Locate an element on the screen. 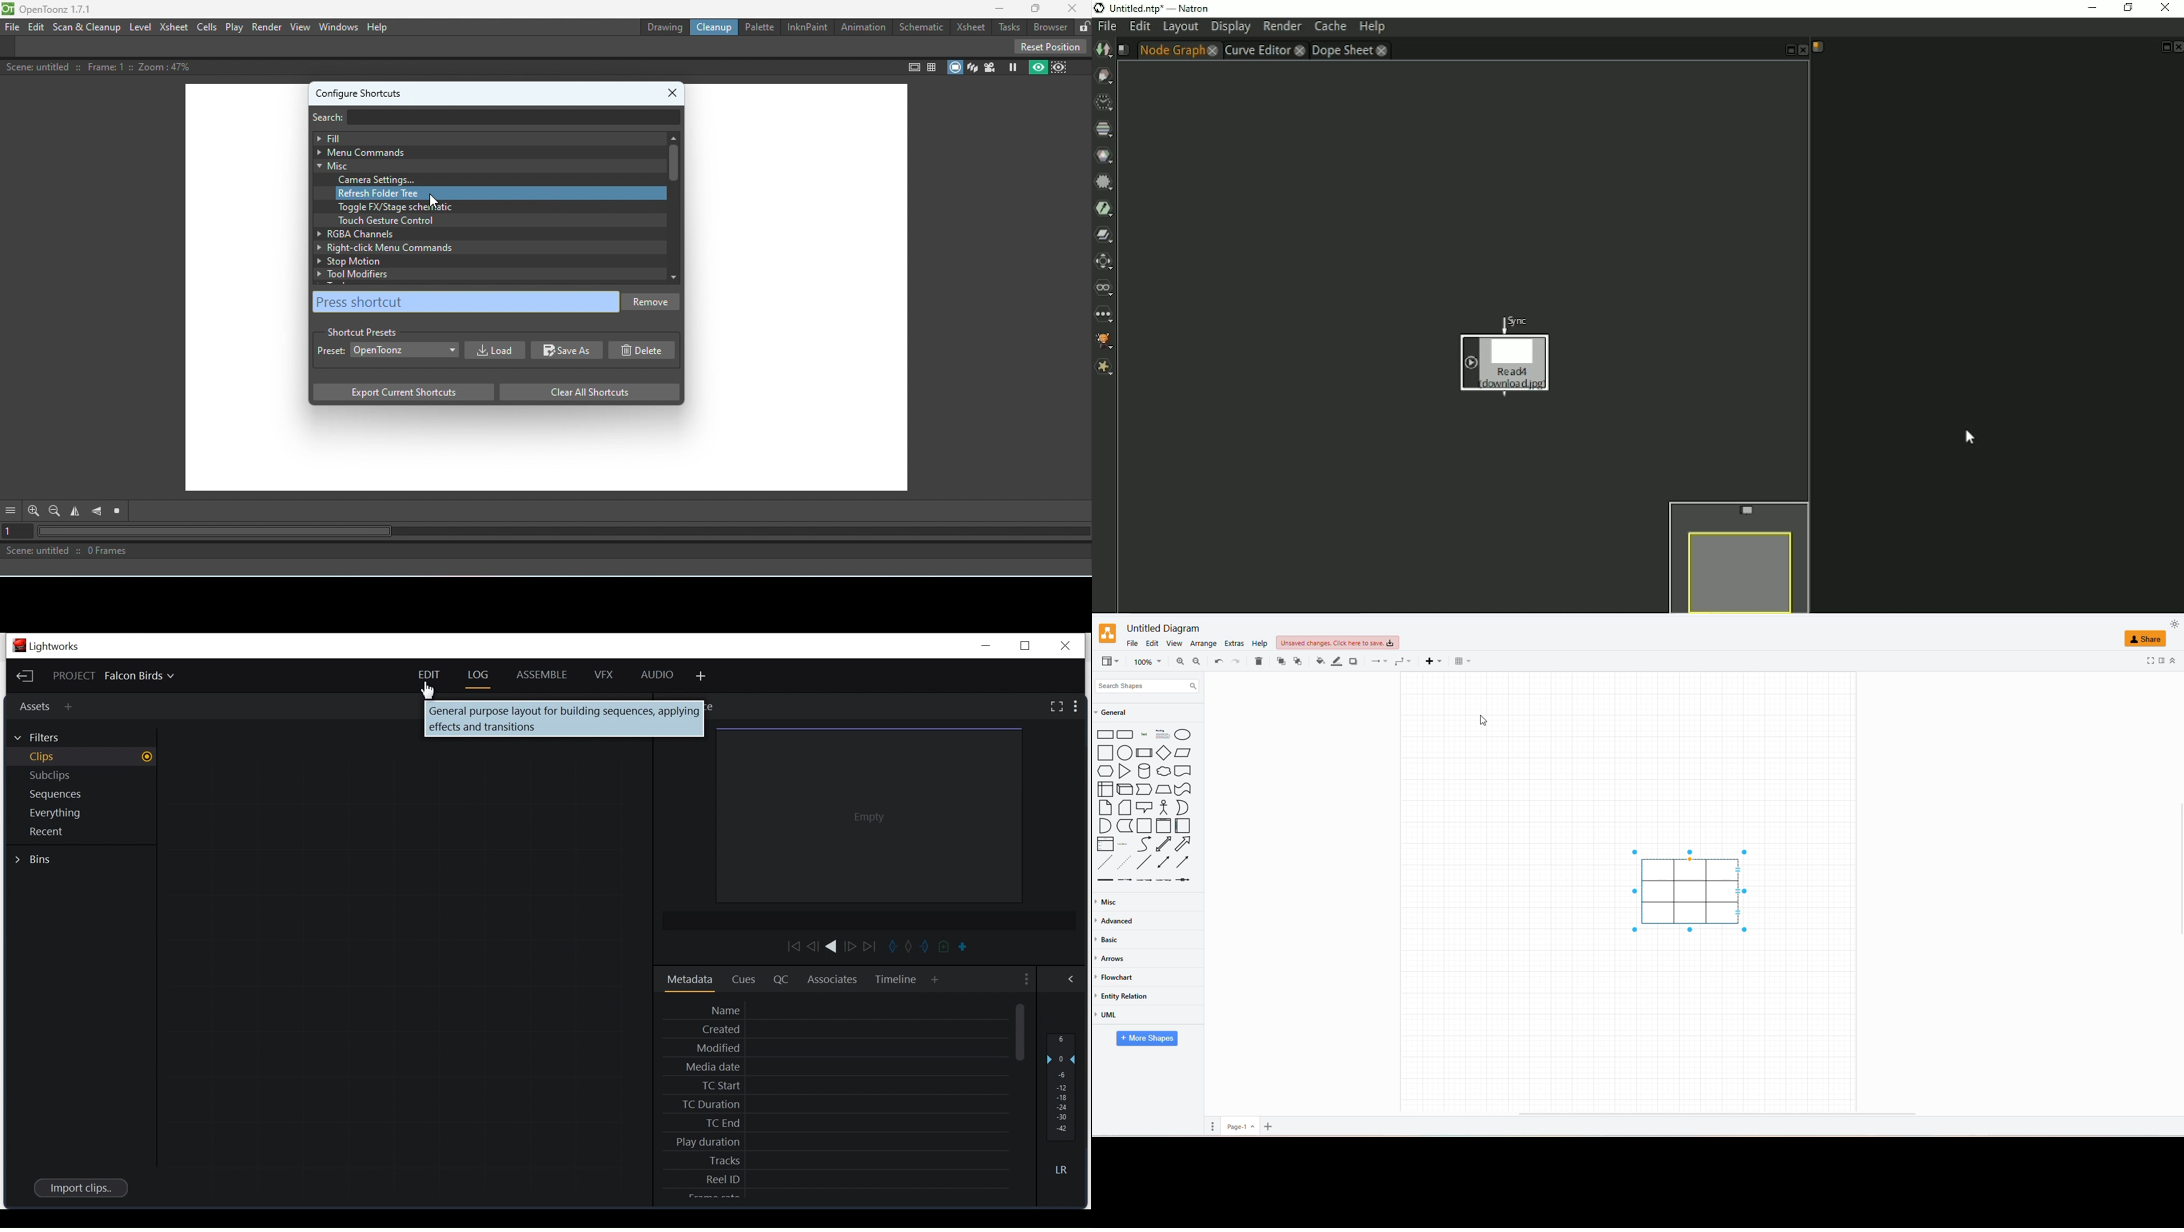 Image resolution: width=2184 pixels, height=1232 pixels. Vertical Scrollbar is located at coordinates (1023, 1032).